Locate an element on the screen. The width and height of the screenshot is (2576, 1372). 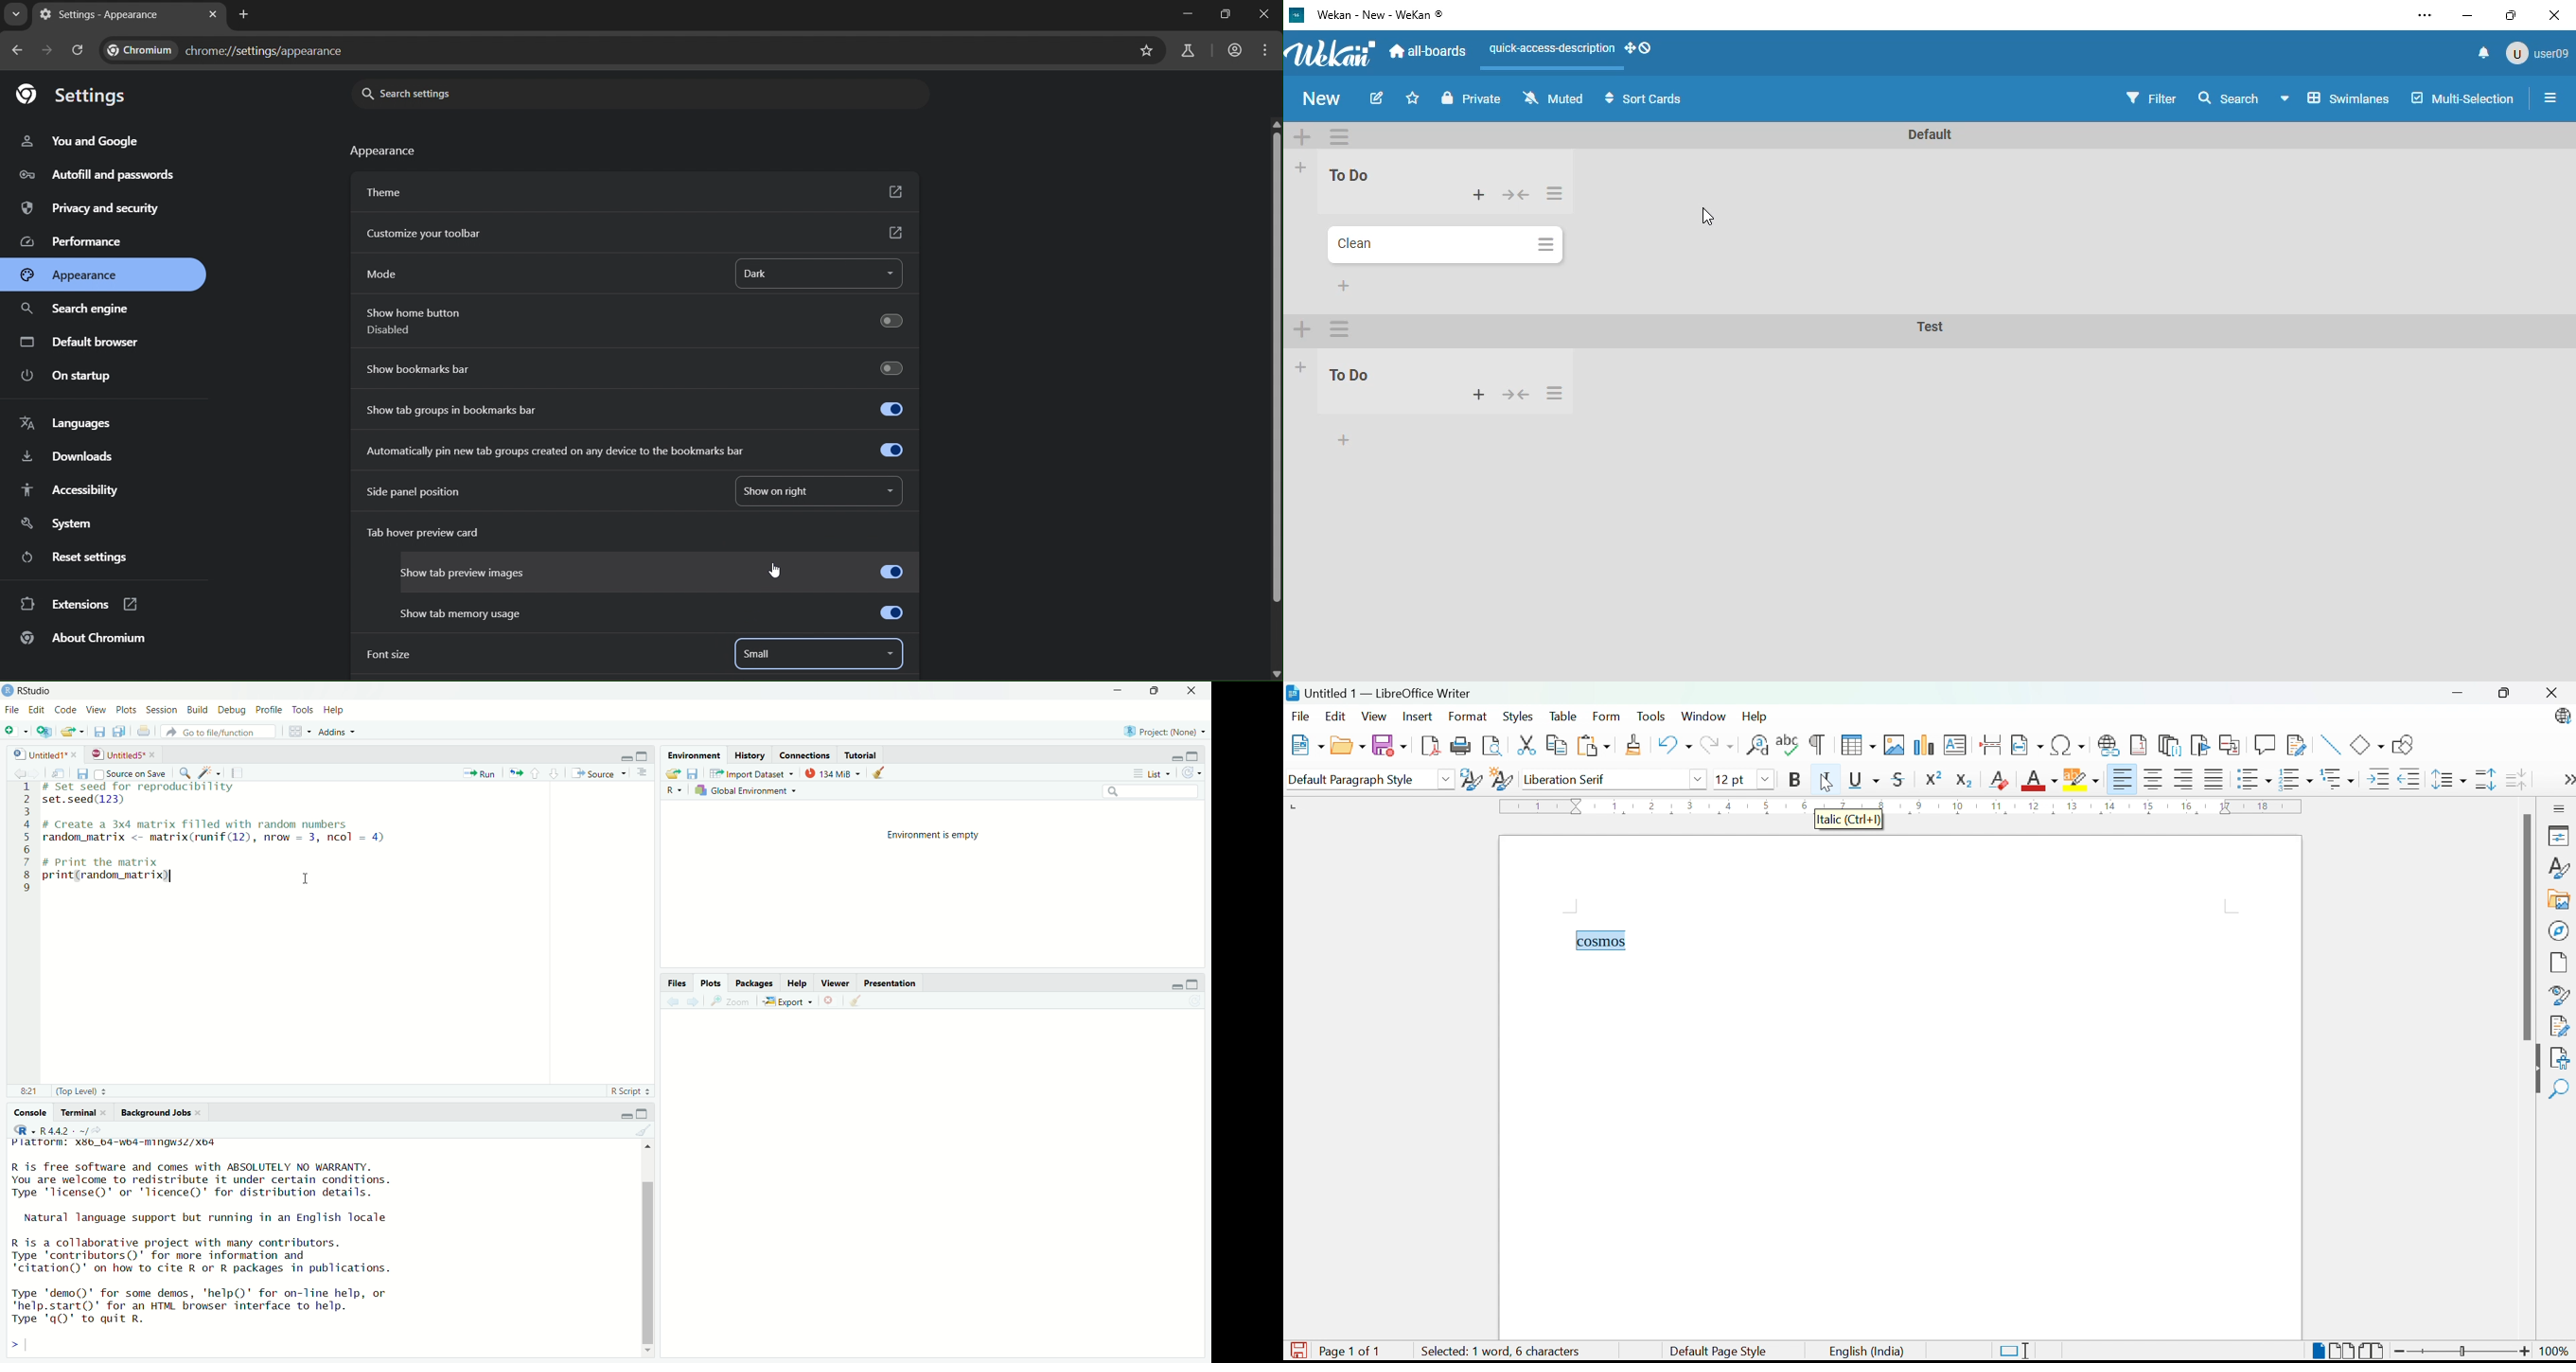
export is located at coordinates (71, 731).